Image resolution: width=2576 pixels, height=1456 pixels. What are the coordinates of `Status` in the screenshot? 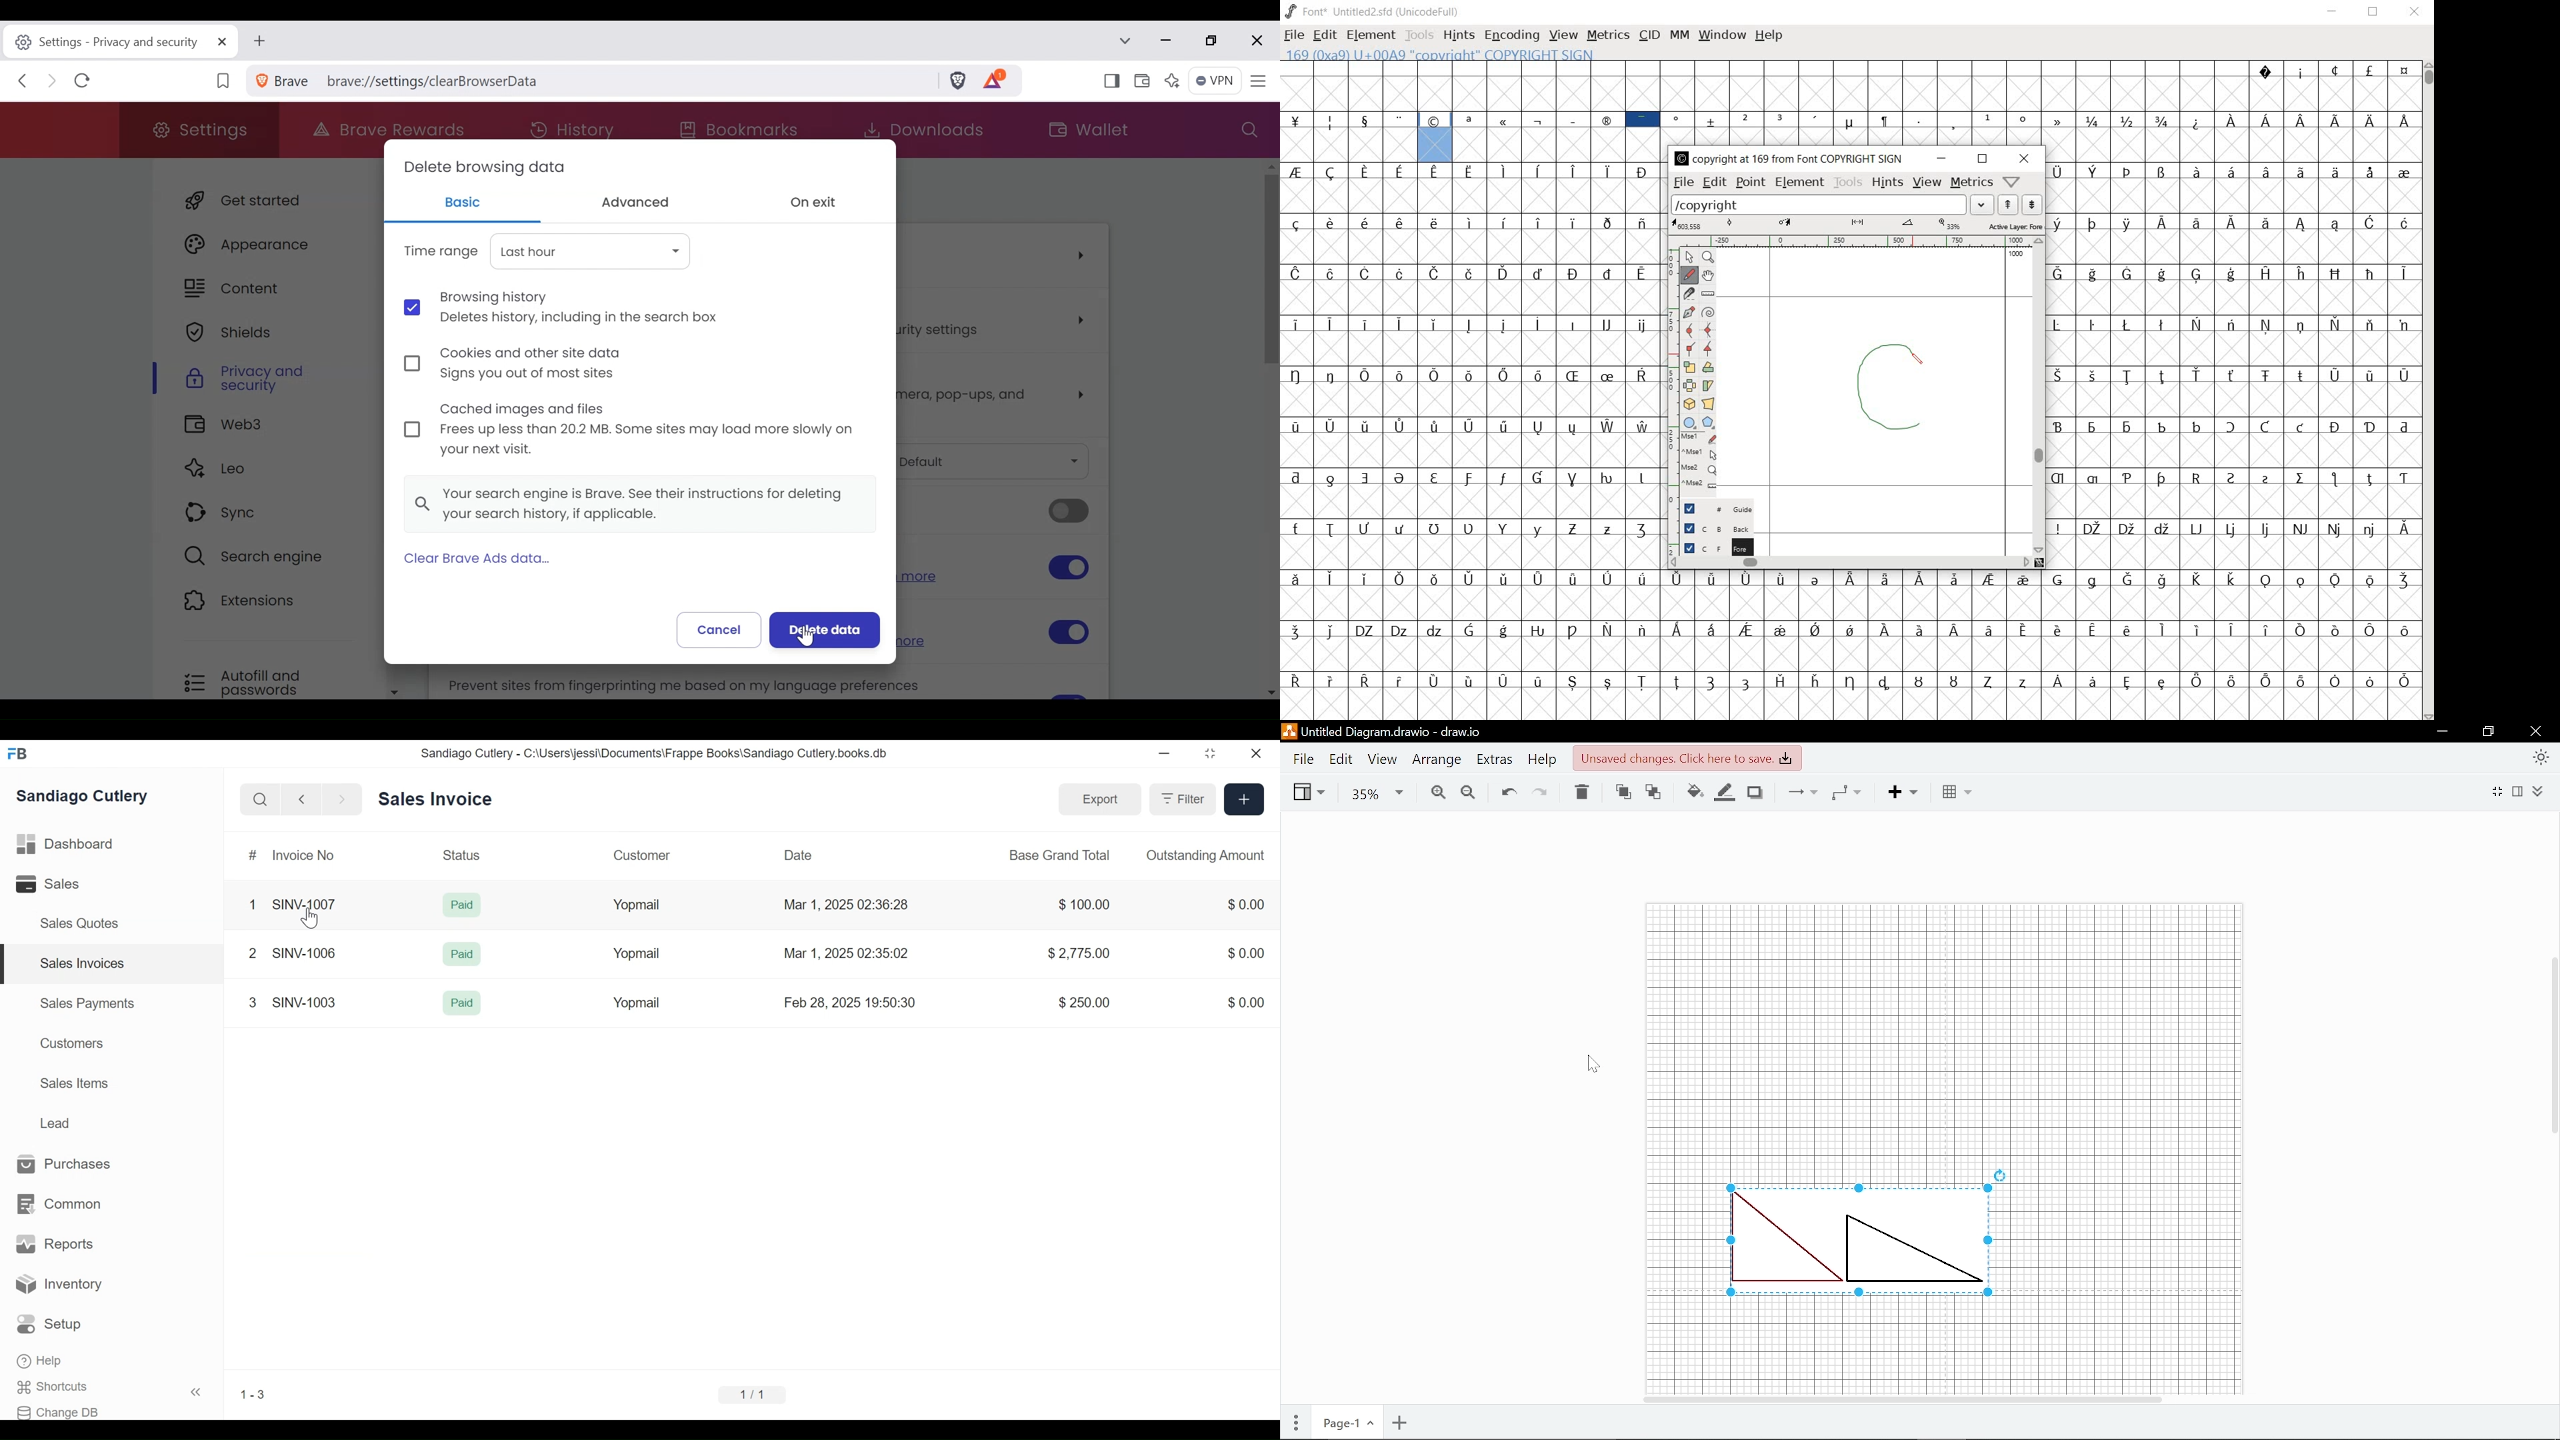 It's located at (461, 855).